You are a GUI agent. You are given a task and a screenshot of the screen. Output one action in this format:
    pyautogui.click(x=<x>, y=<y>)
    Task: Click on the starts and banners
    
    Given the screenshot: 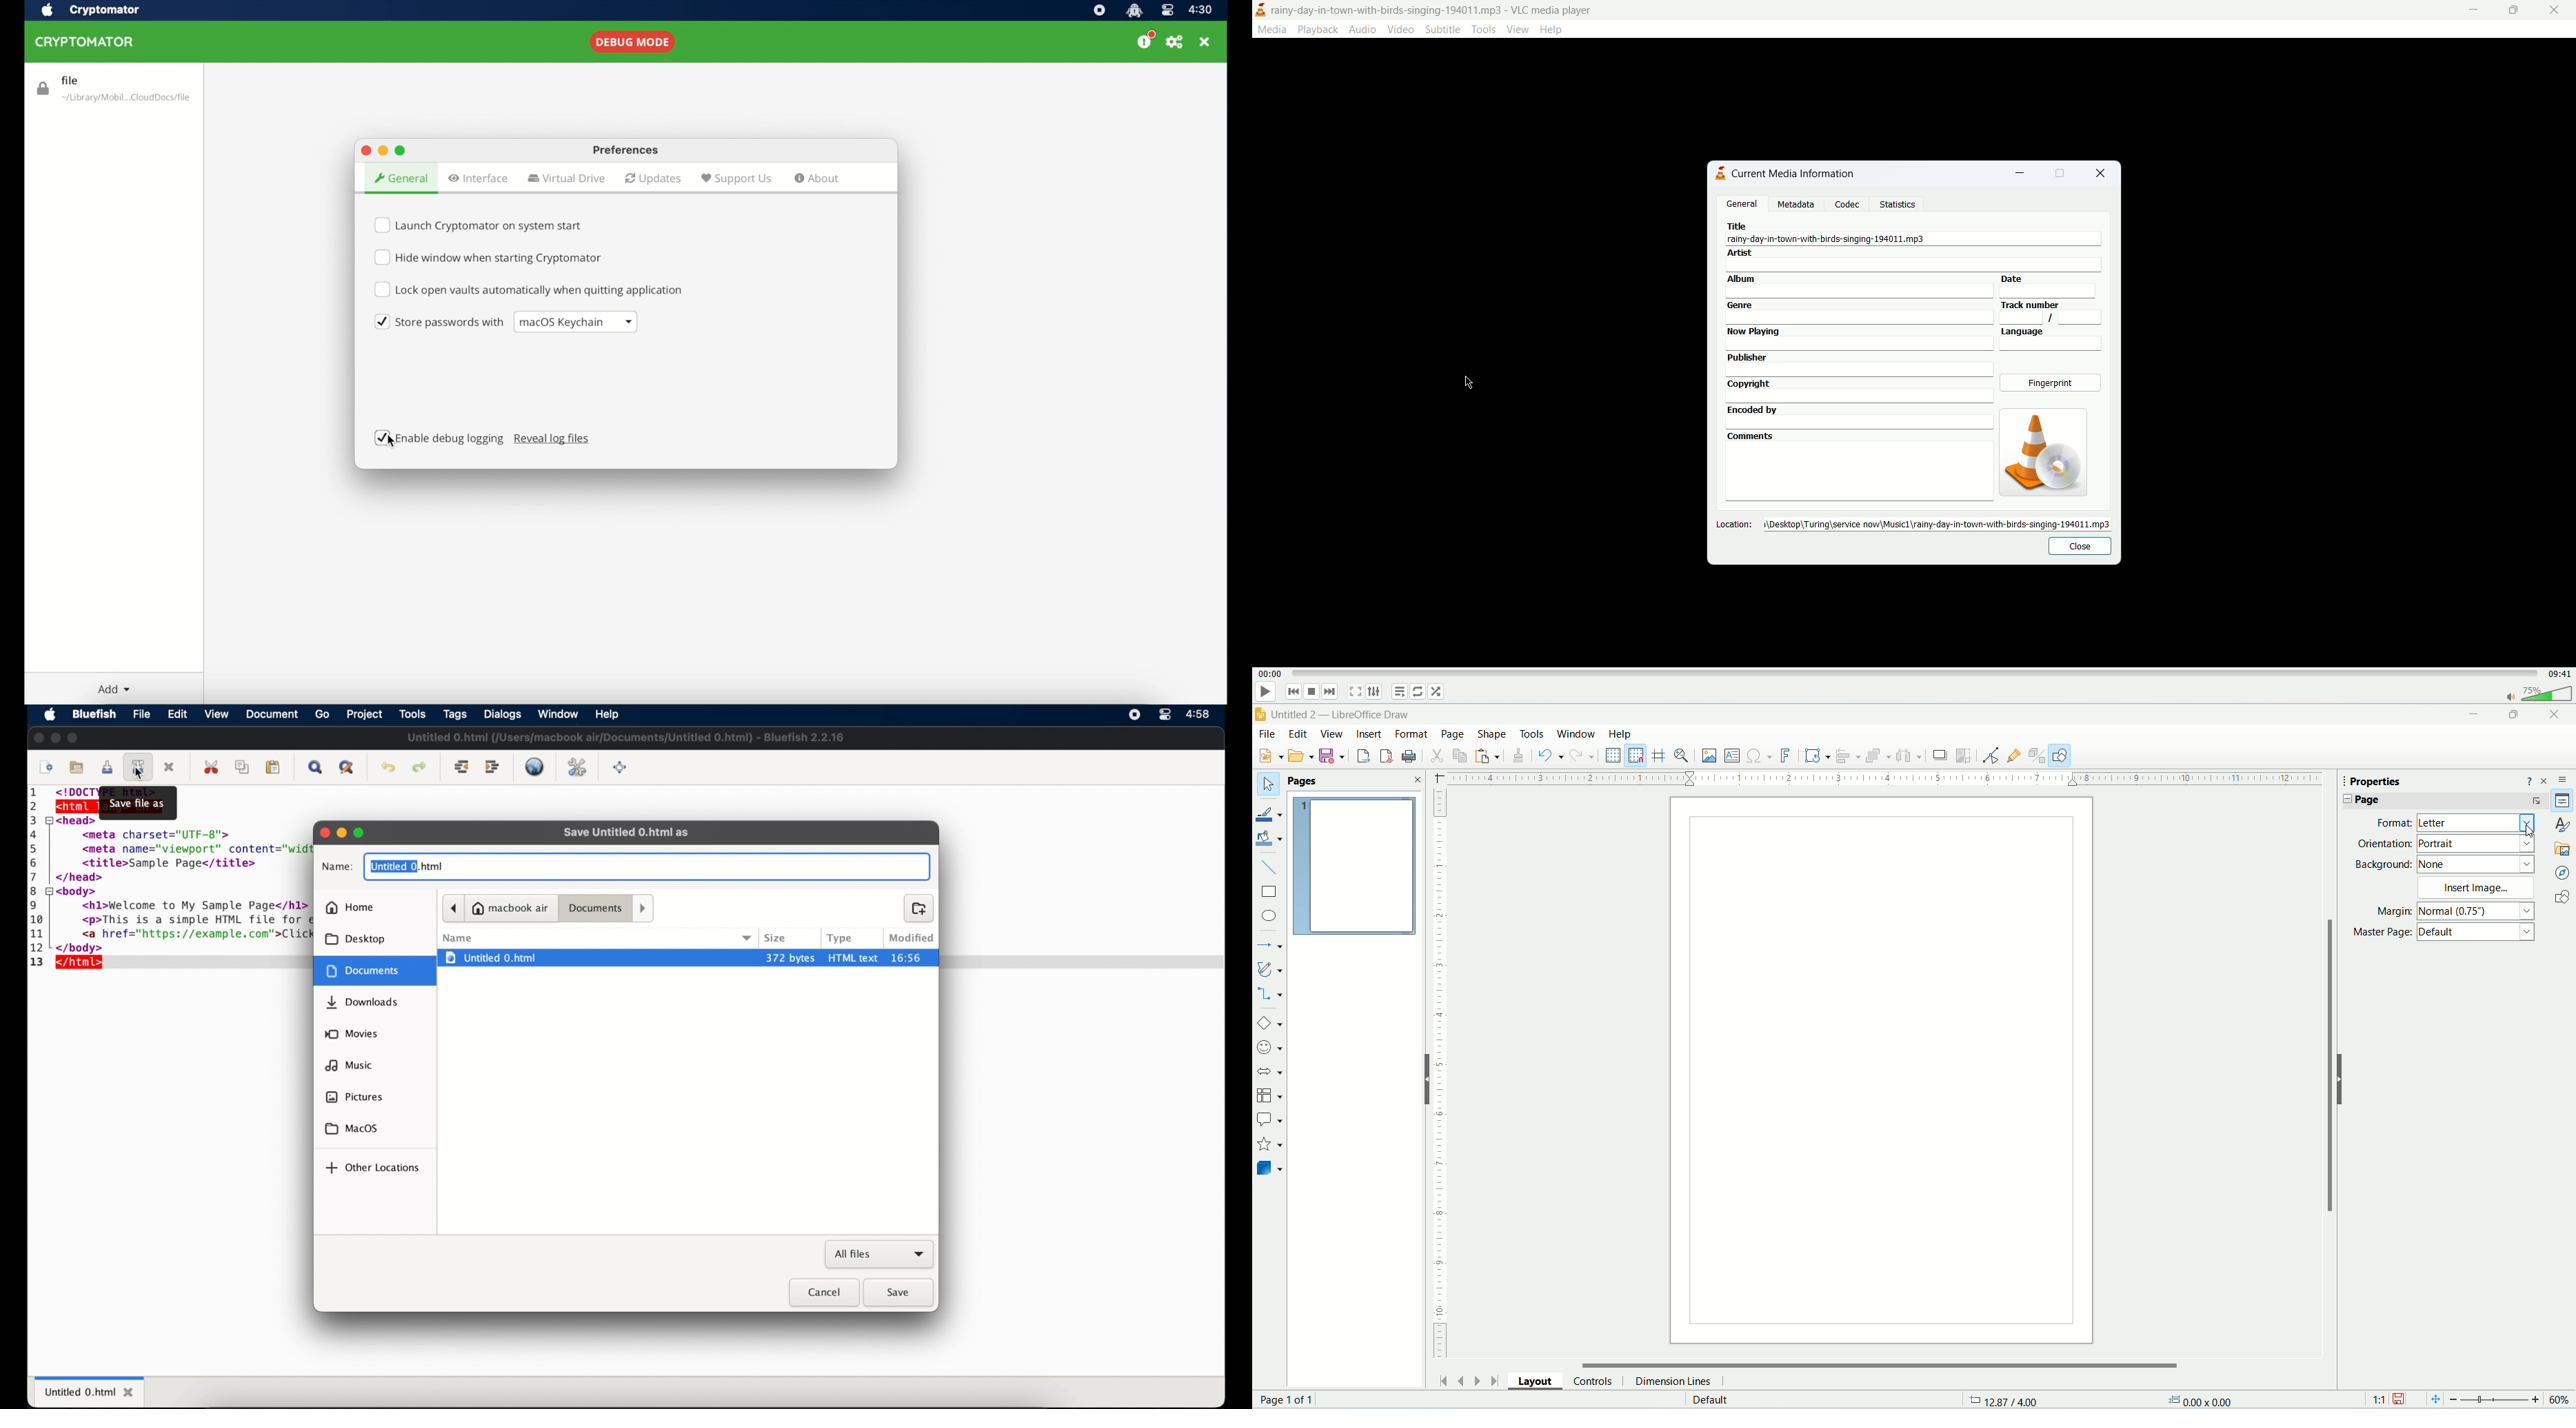 What is the action you would take?
    pyautogui.click(x=1269, y=1146)
    